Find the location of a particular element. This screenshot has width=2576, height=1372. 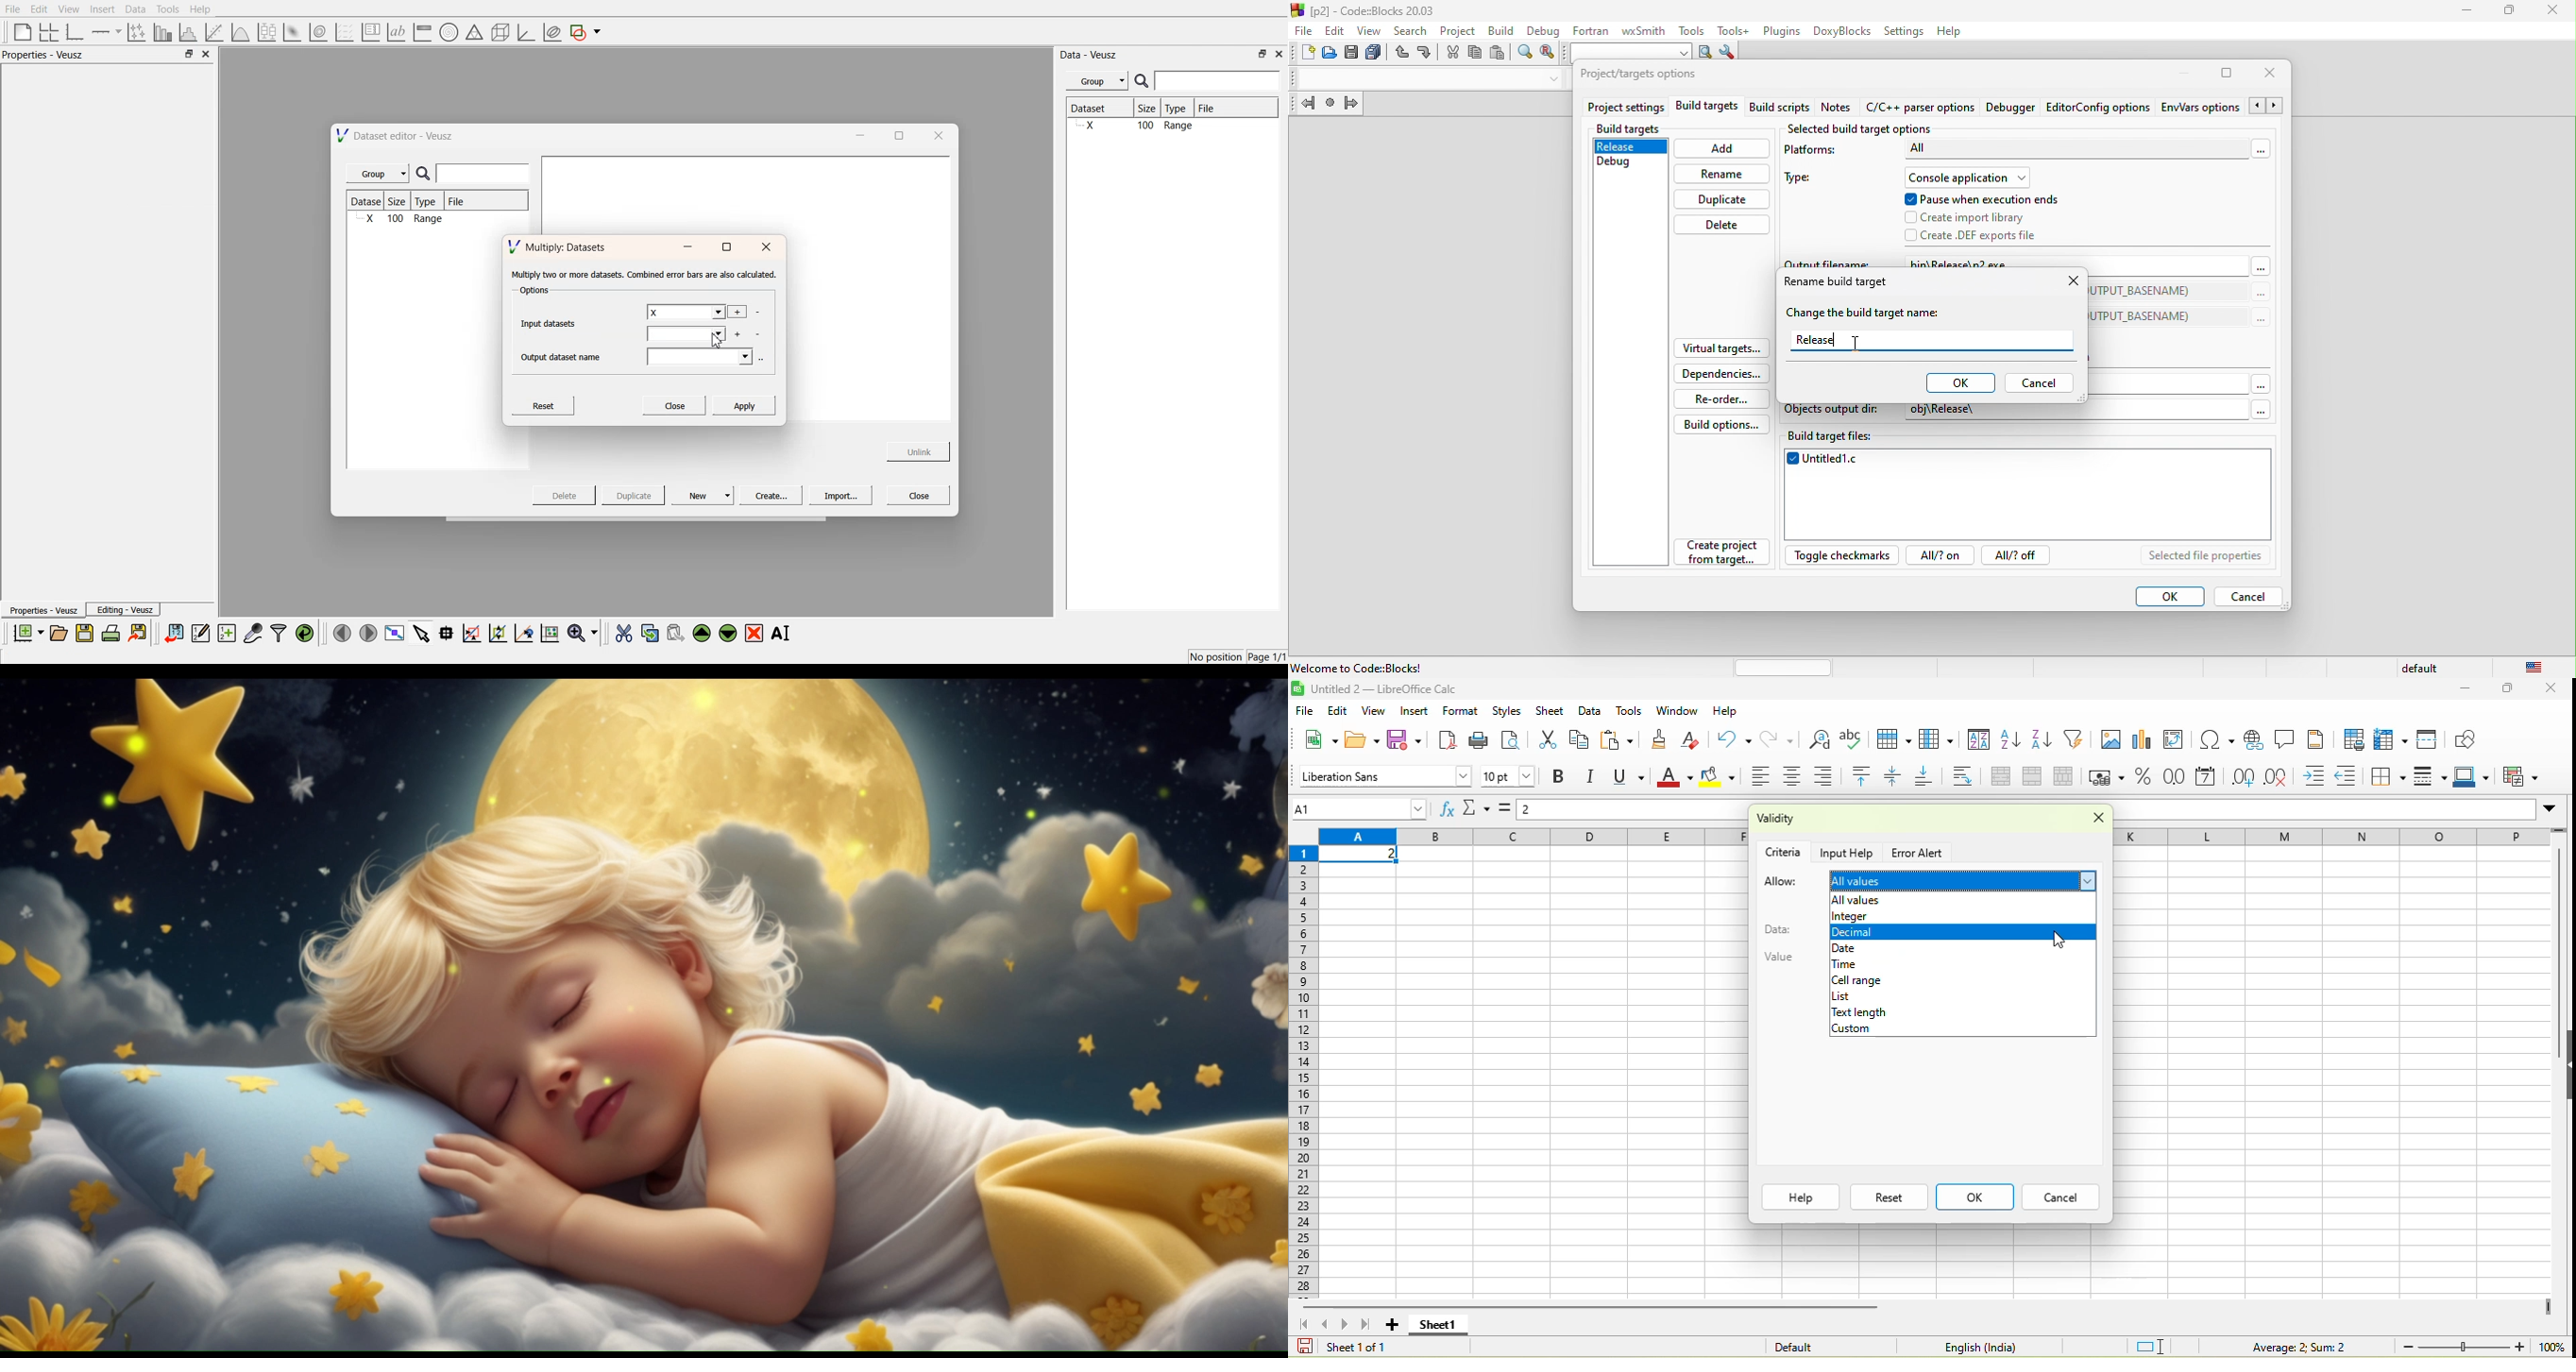

default is located at coordinates (1818, 1346).